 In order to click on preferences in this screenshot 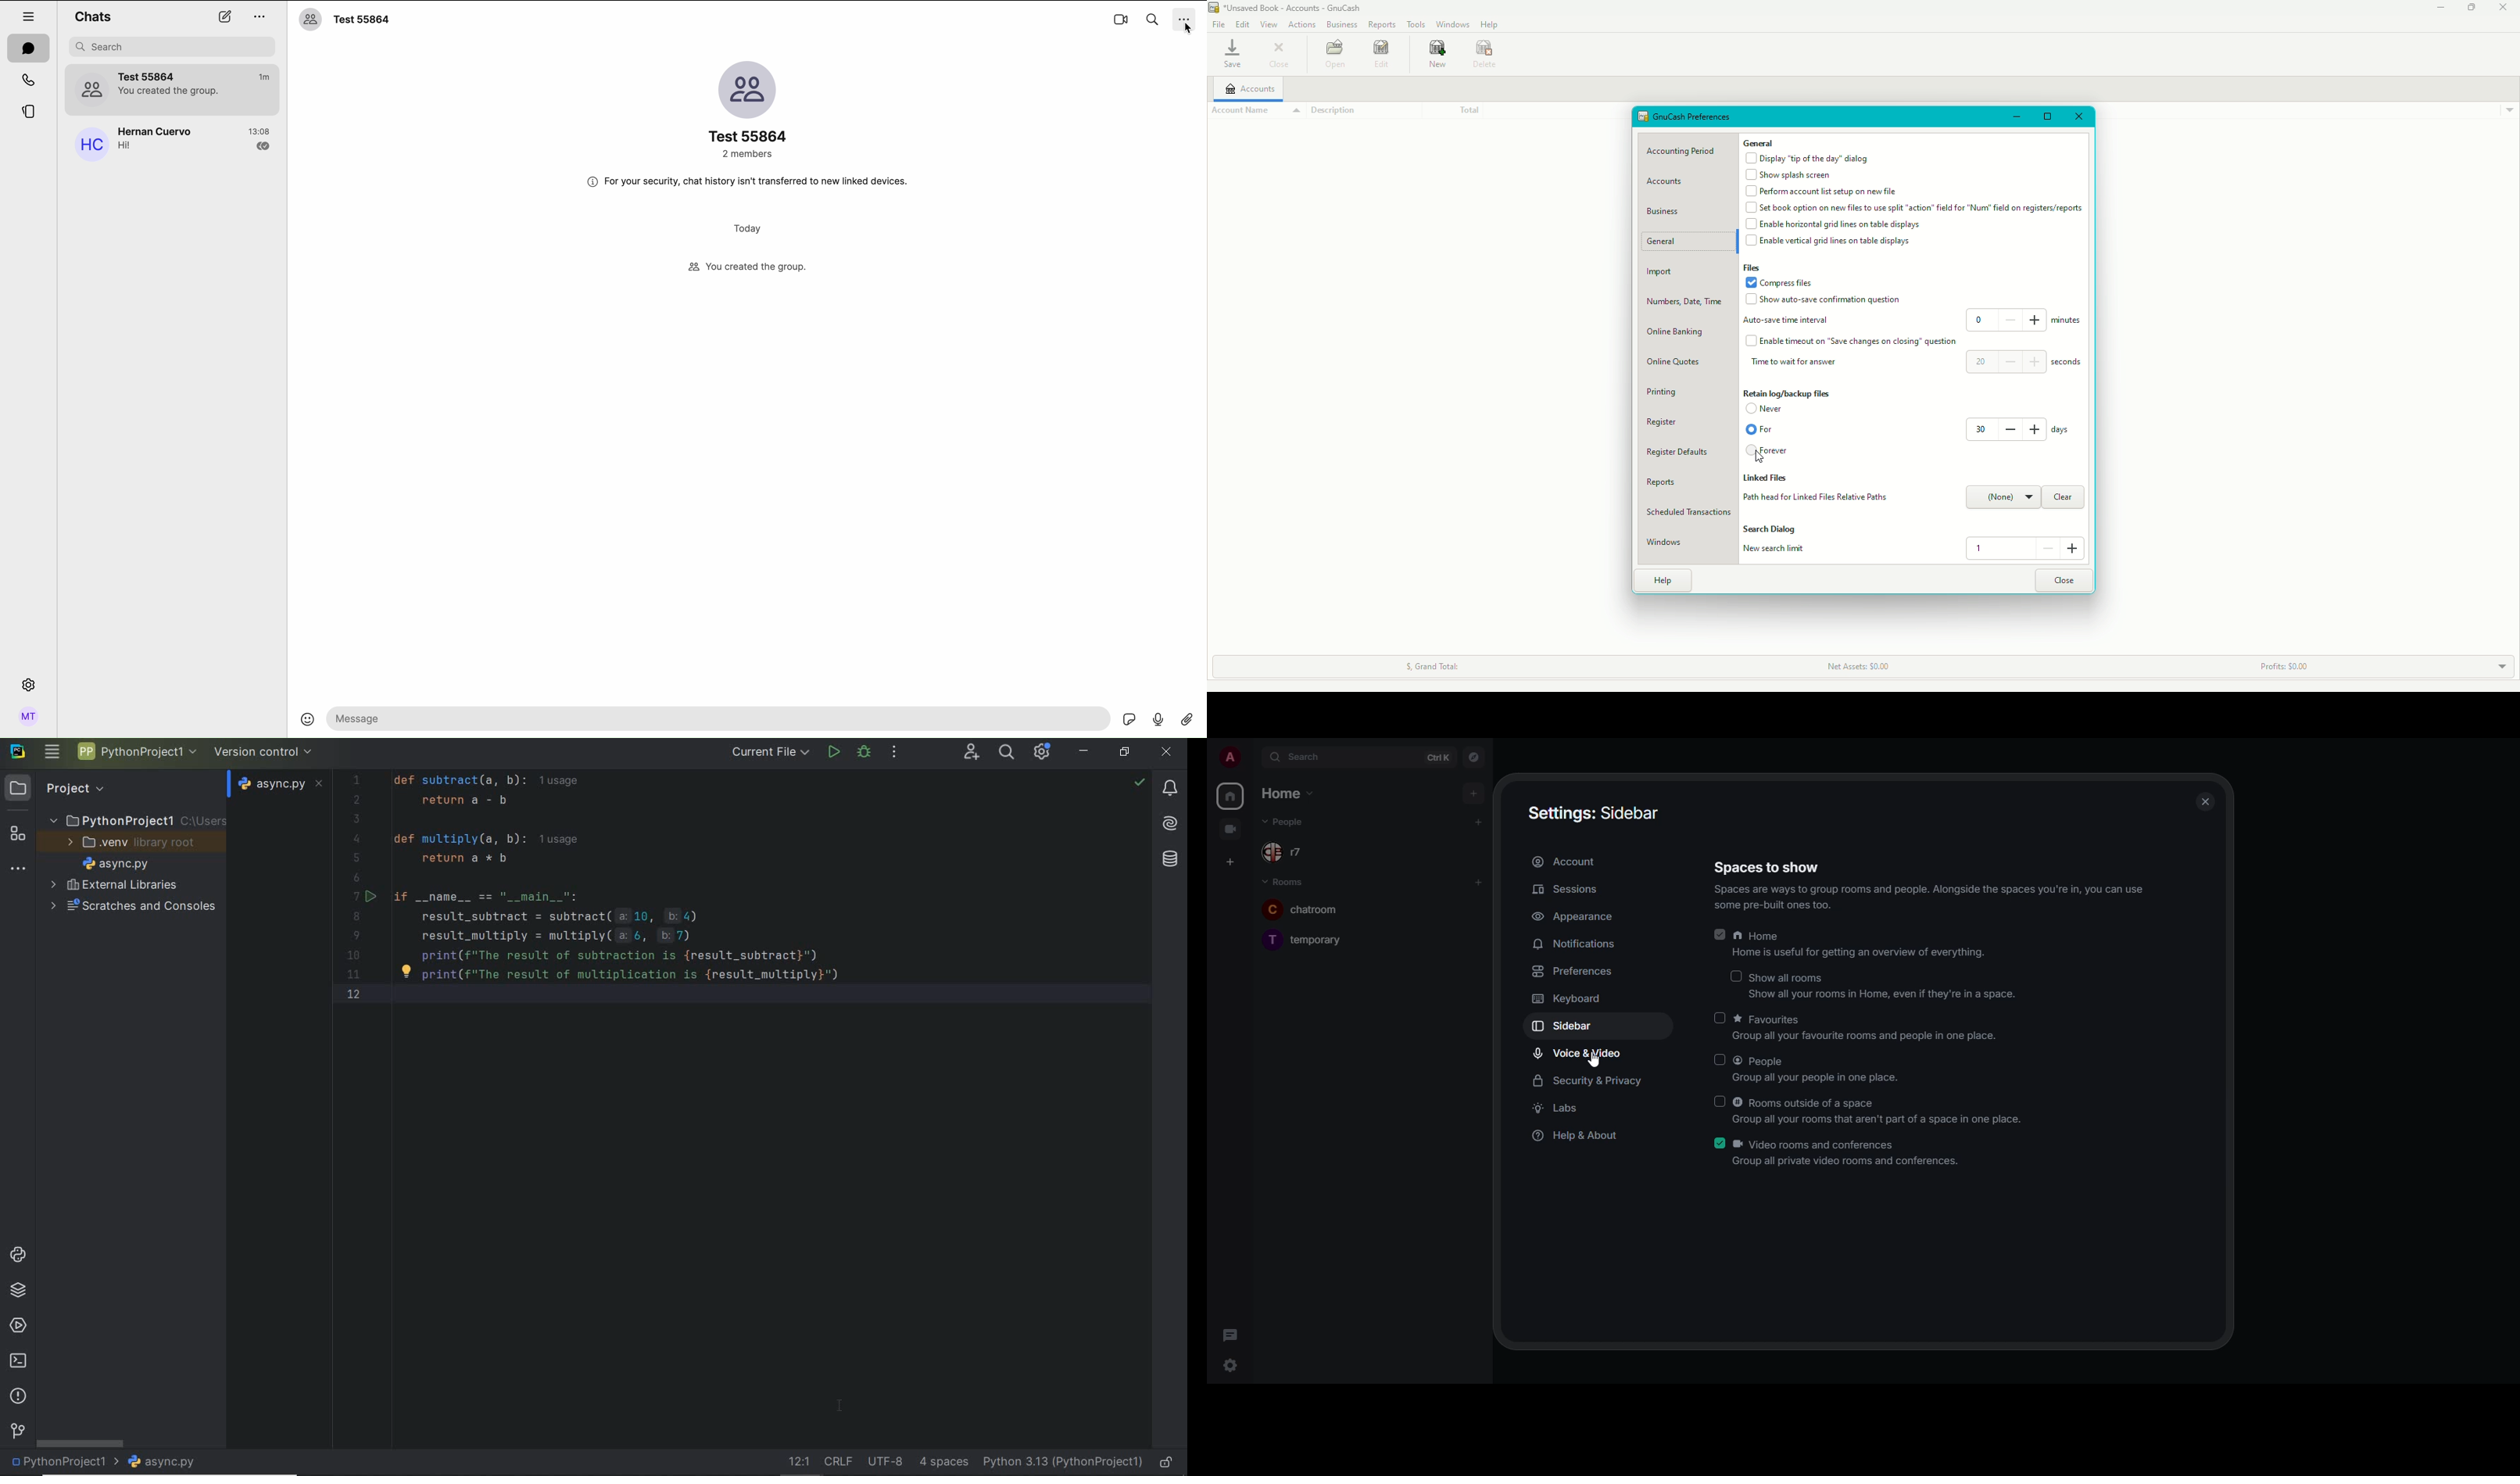, I will do `click(1577, 971)`.